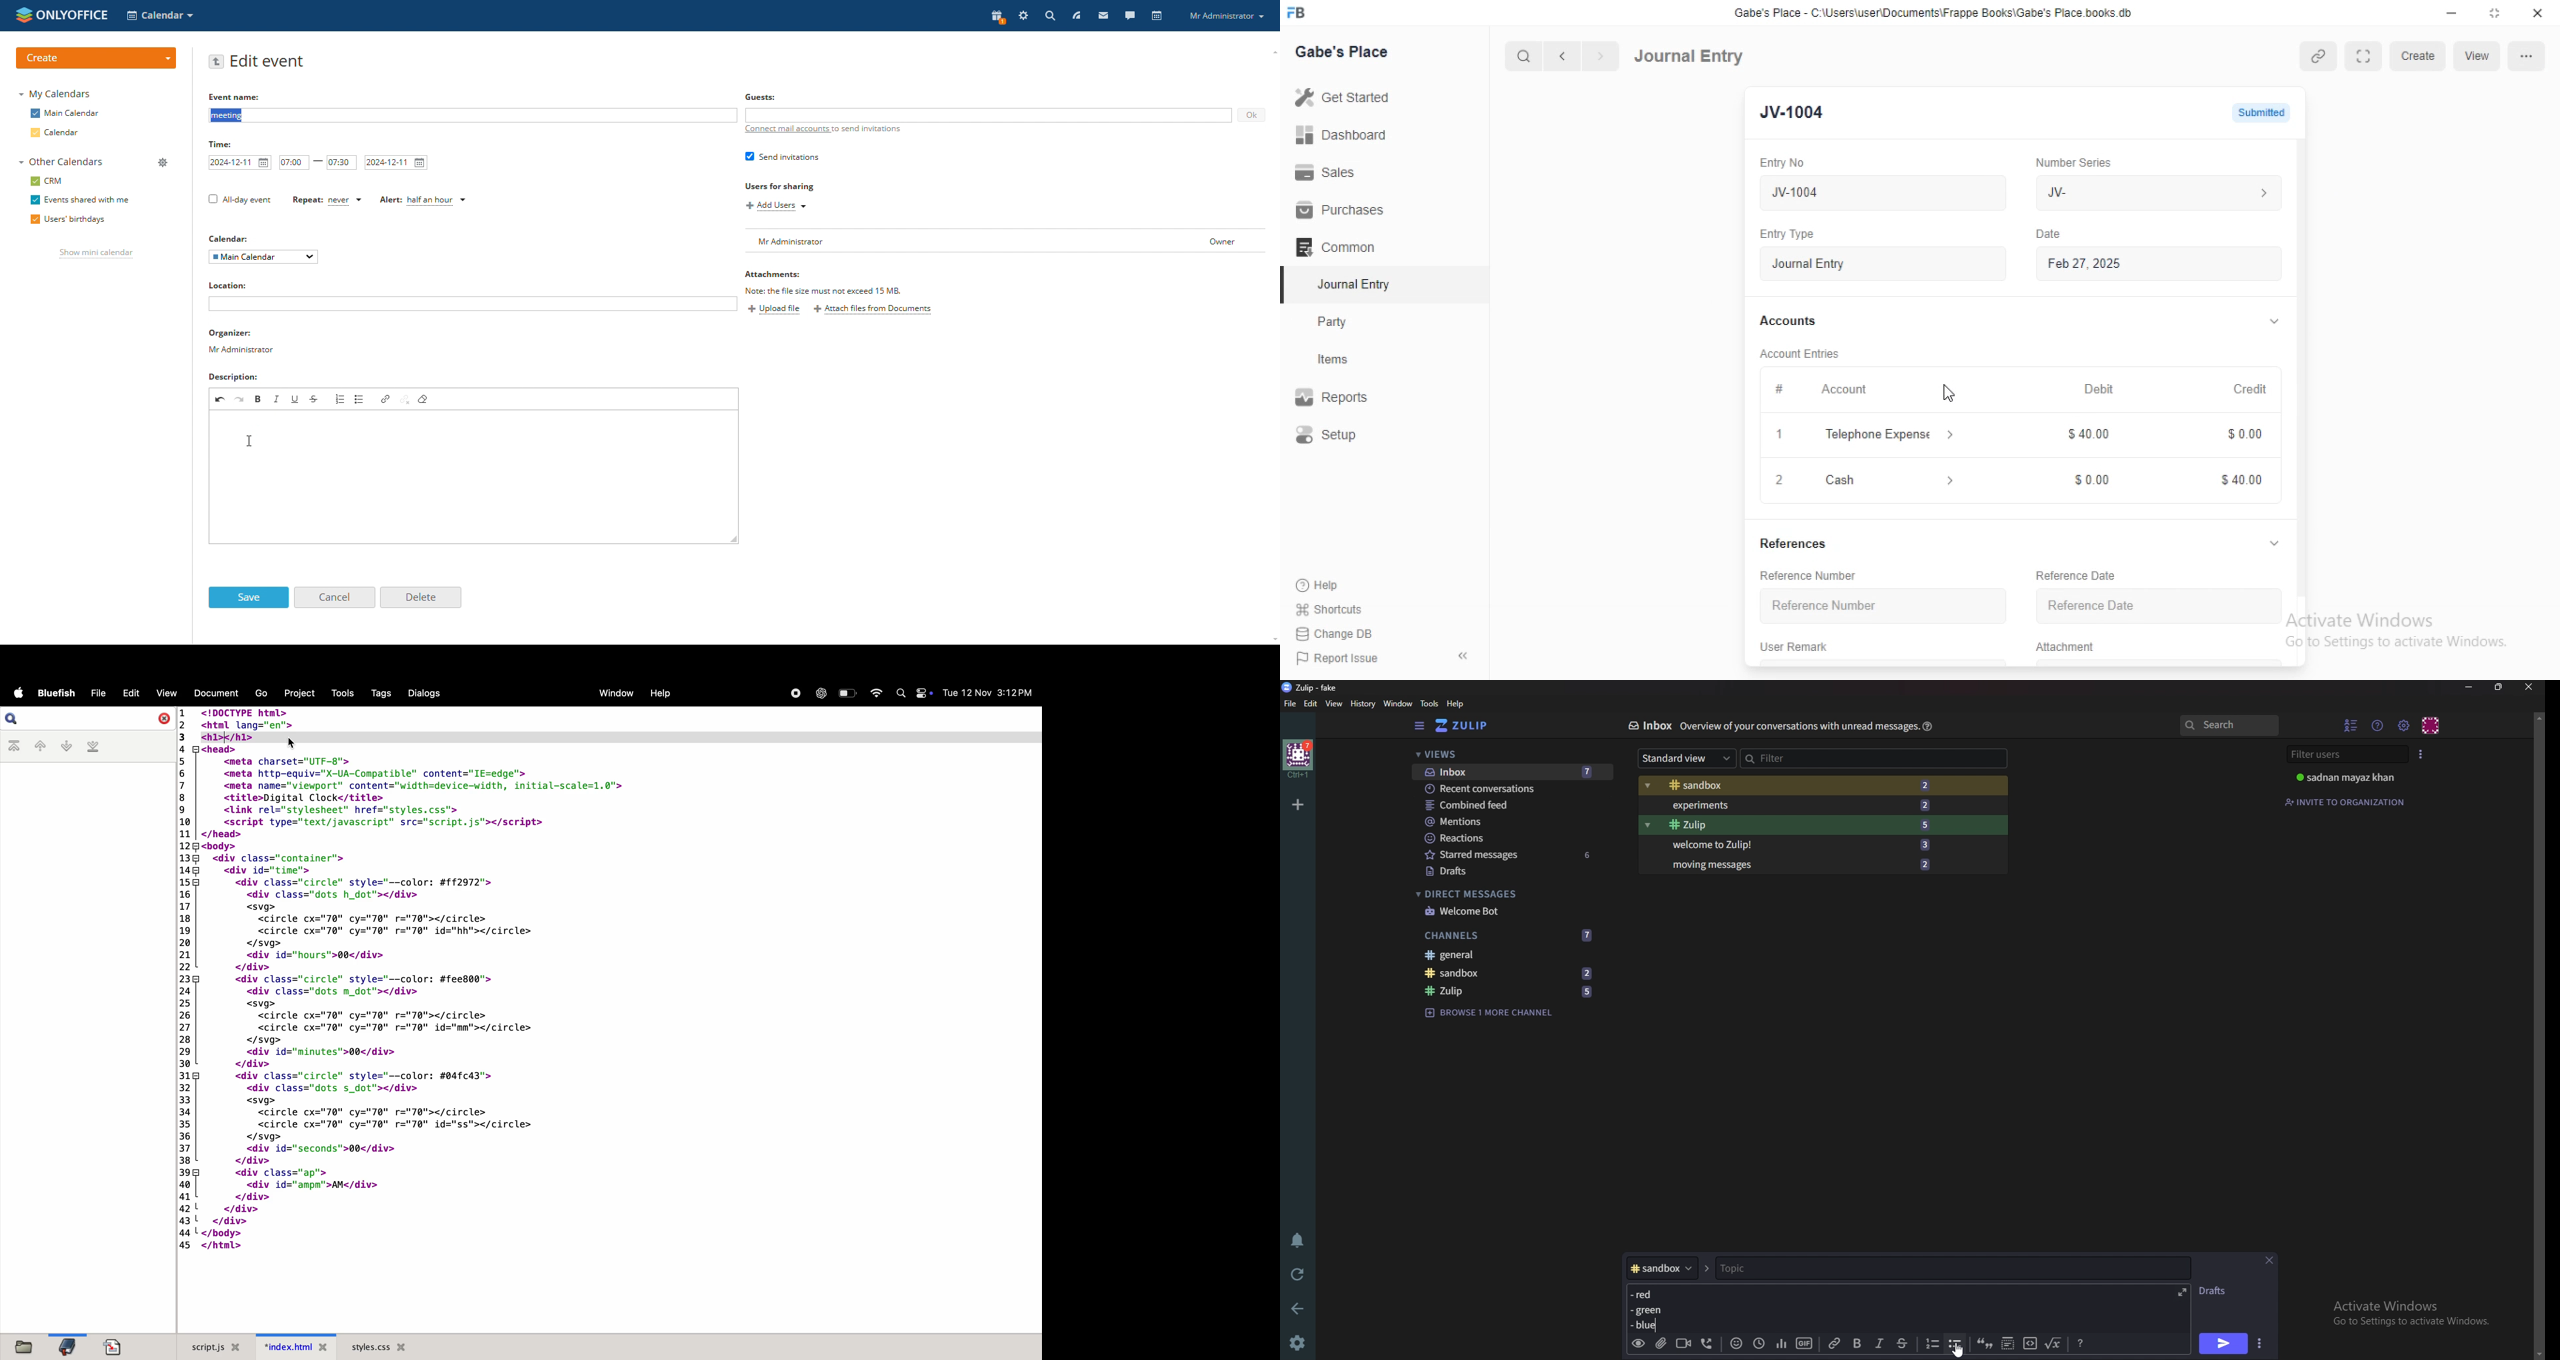  I want to click on IV-, so click(2157, 192).